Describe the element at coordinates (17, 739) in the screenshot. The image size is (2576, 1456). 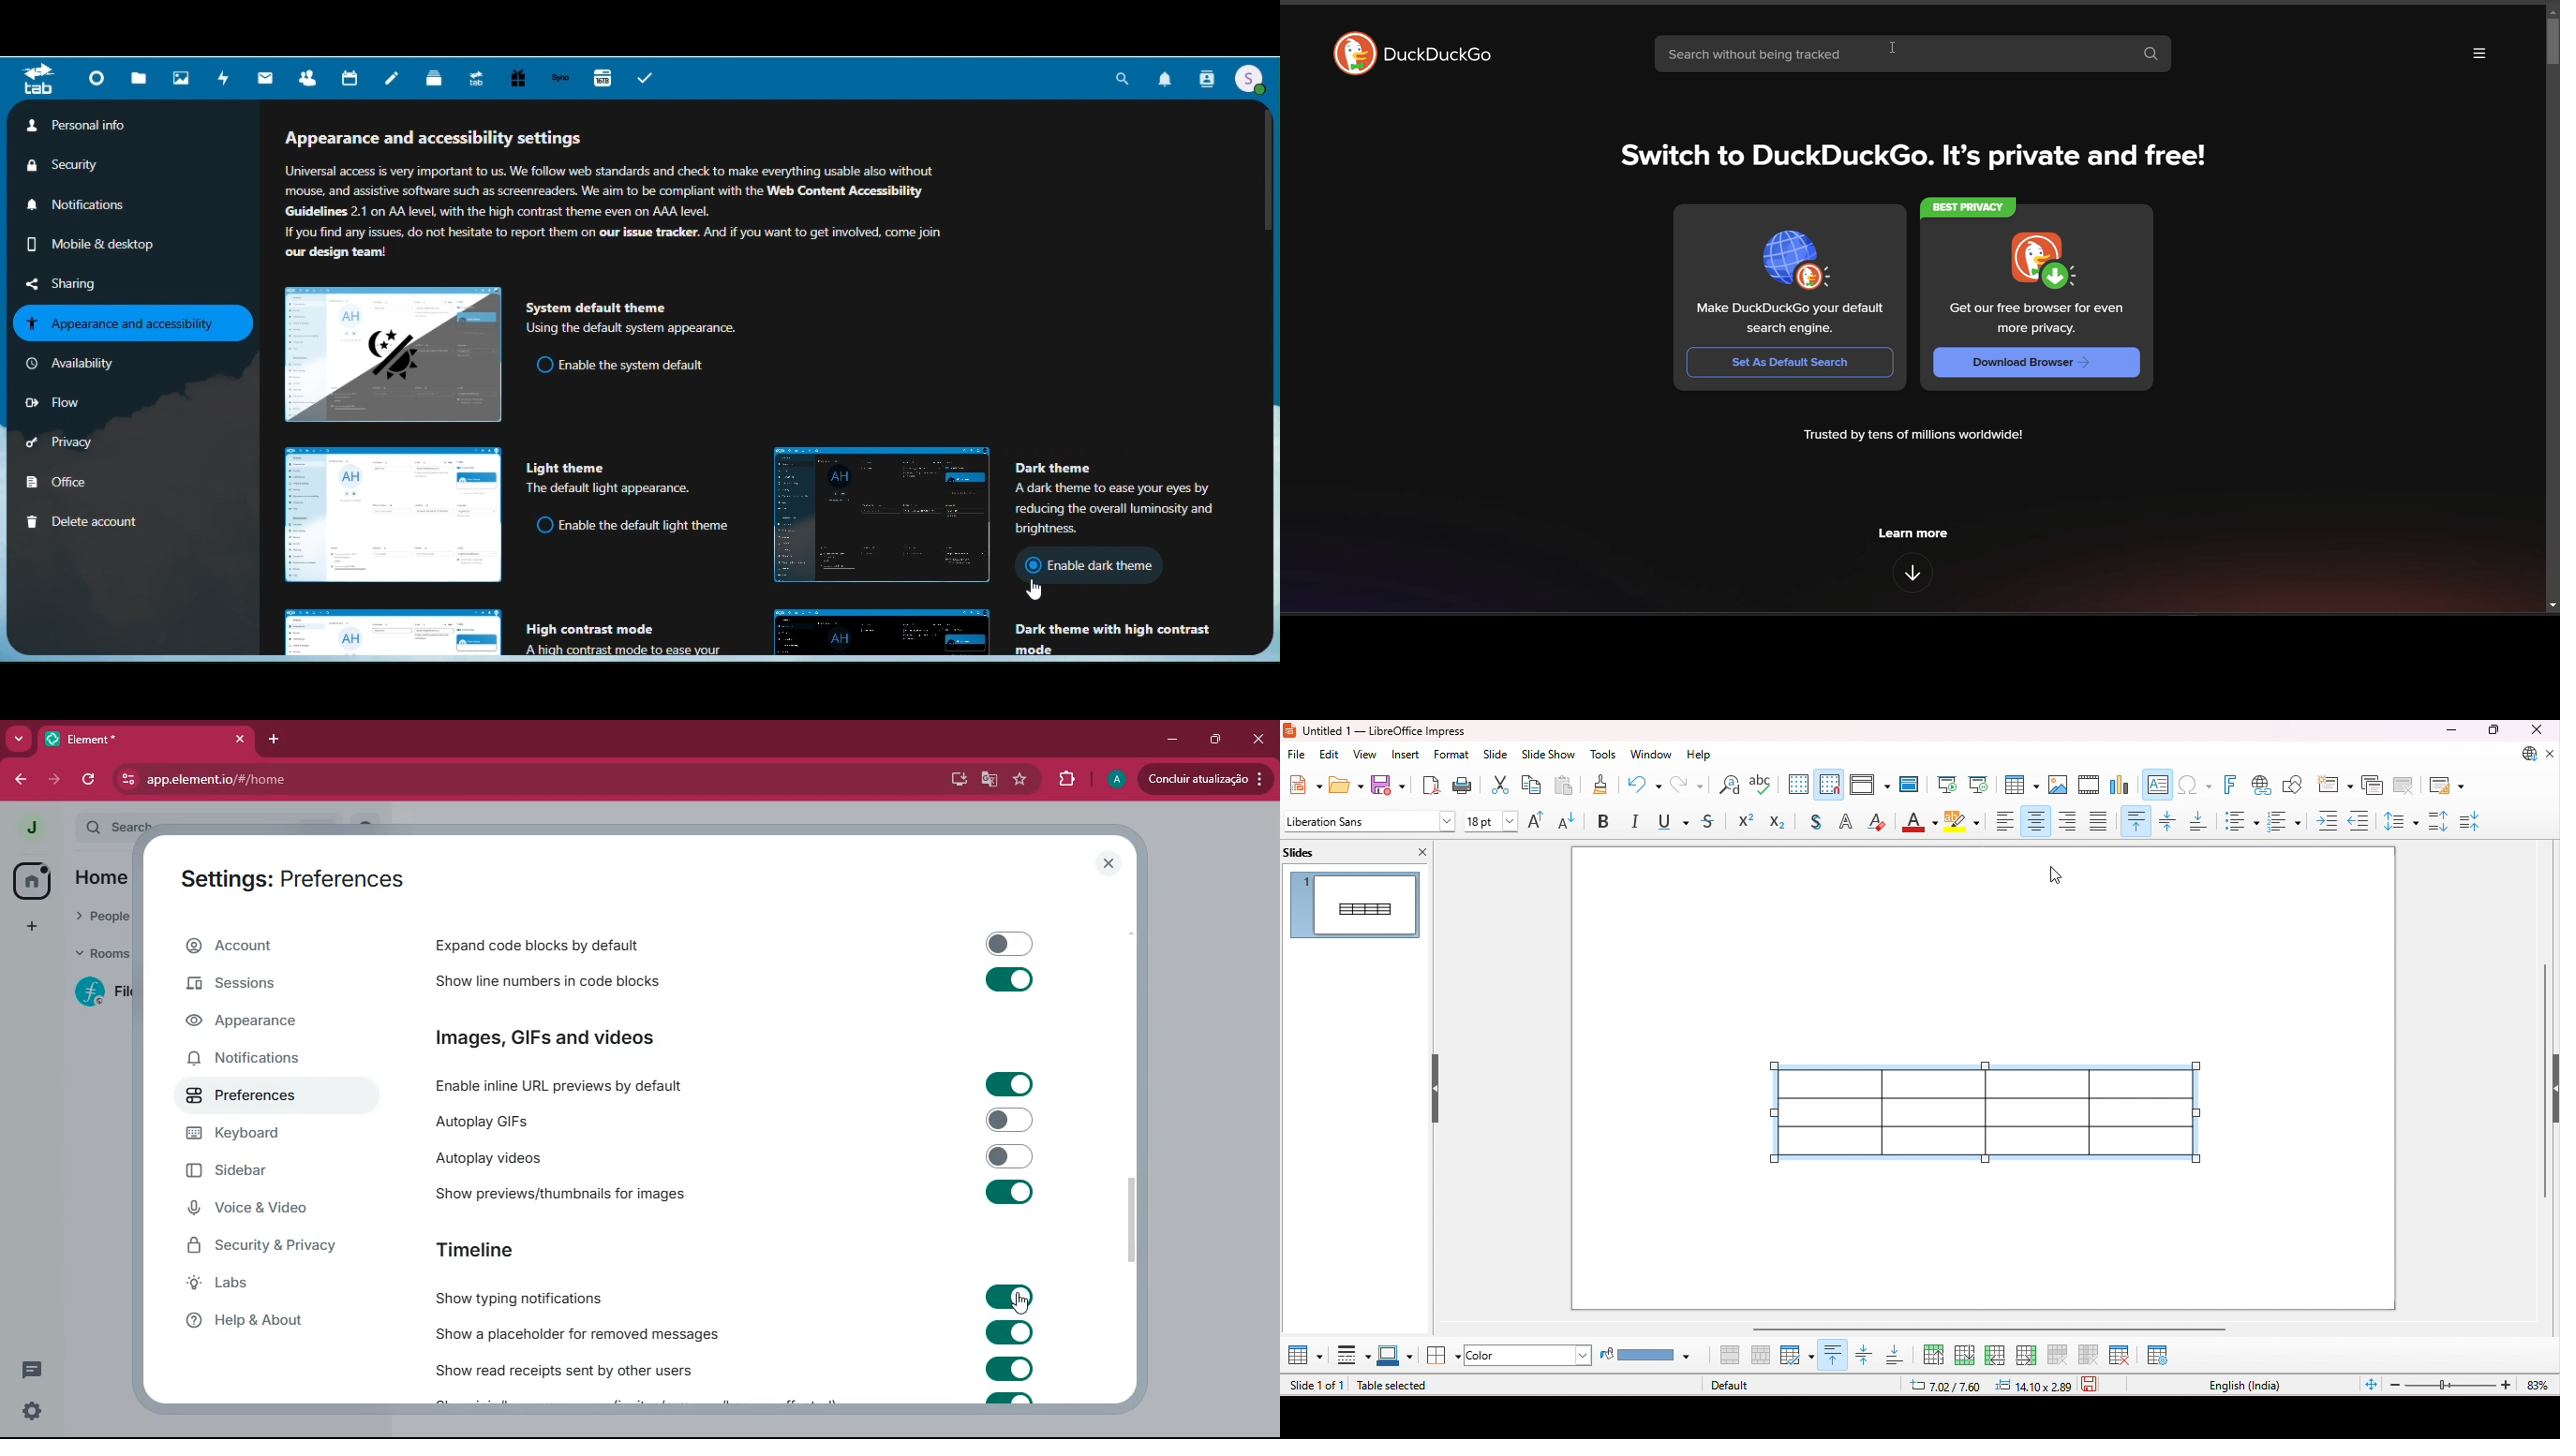
I see `more` at that location.